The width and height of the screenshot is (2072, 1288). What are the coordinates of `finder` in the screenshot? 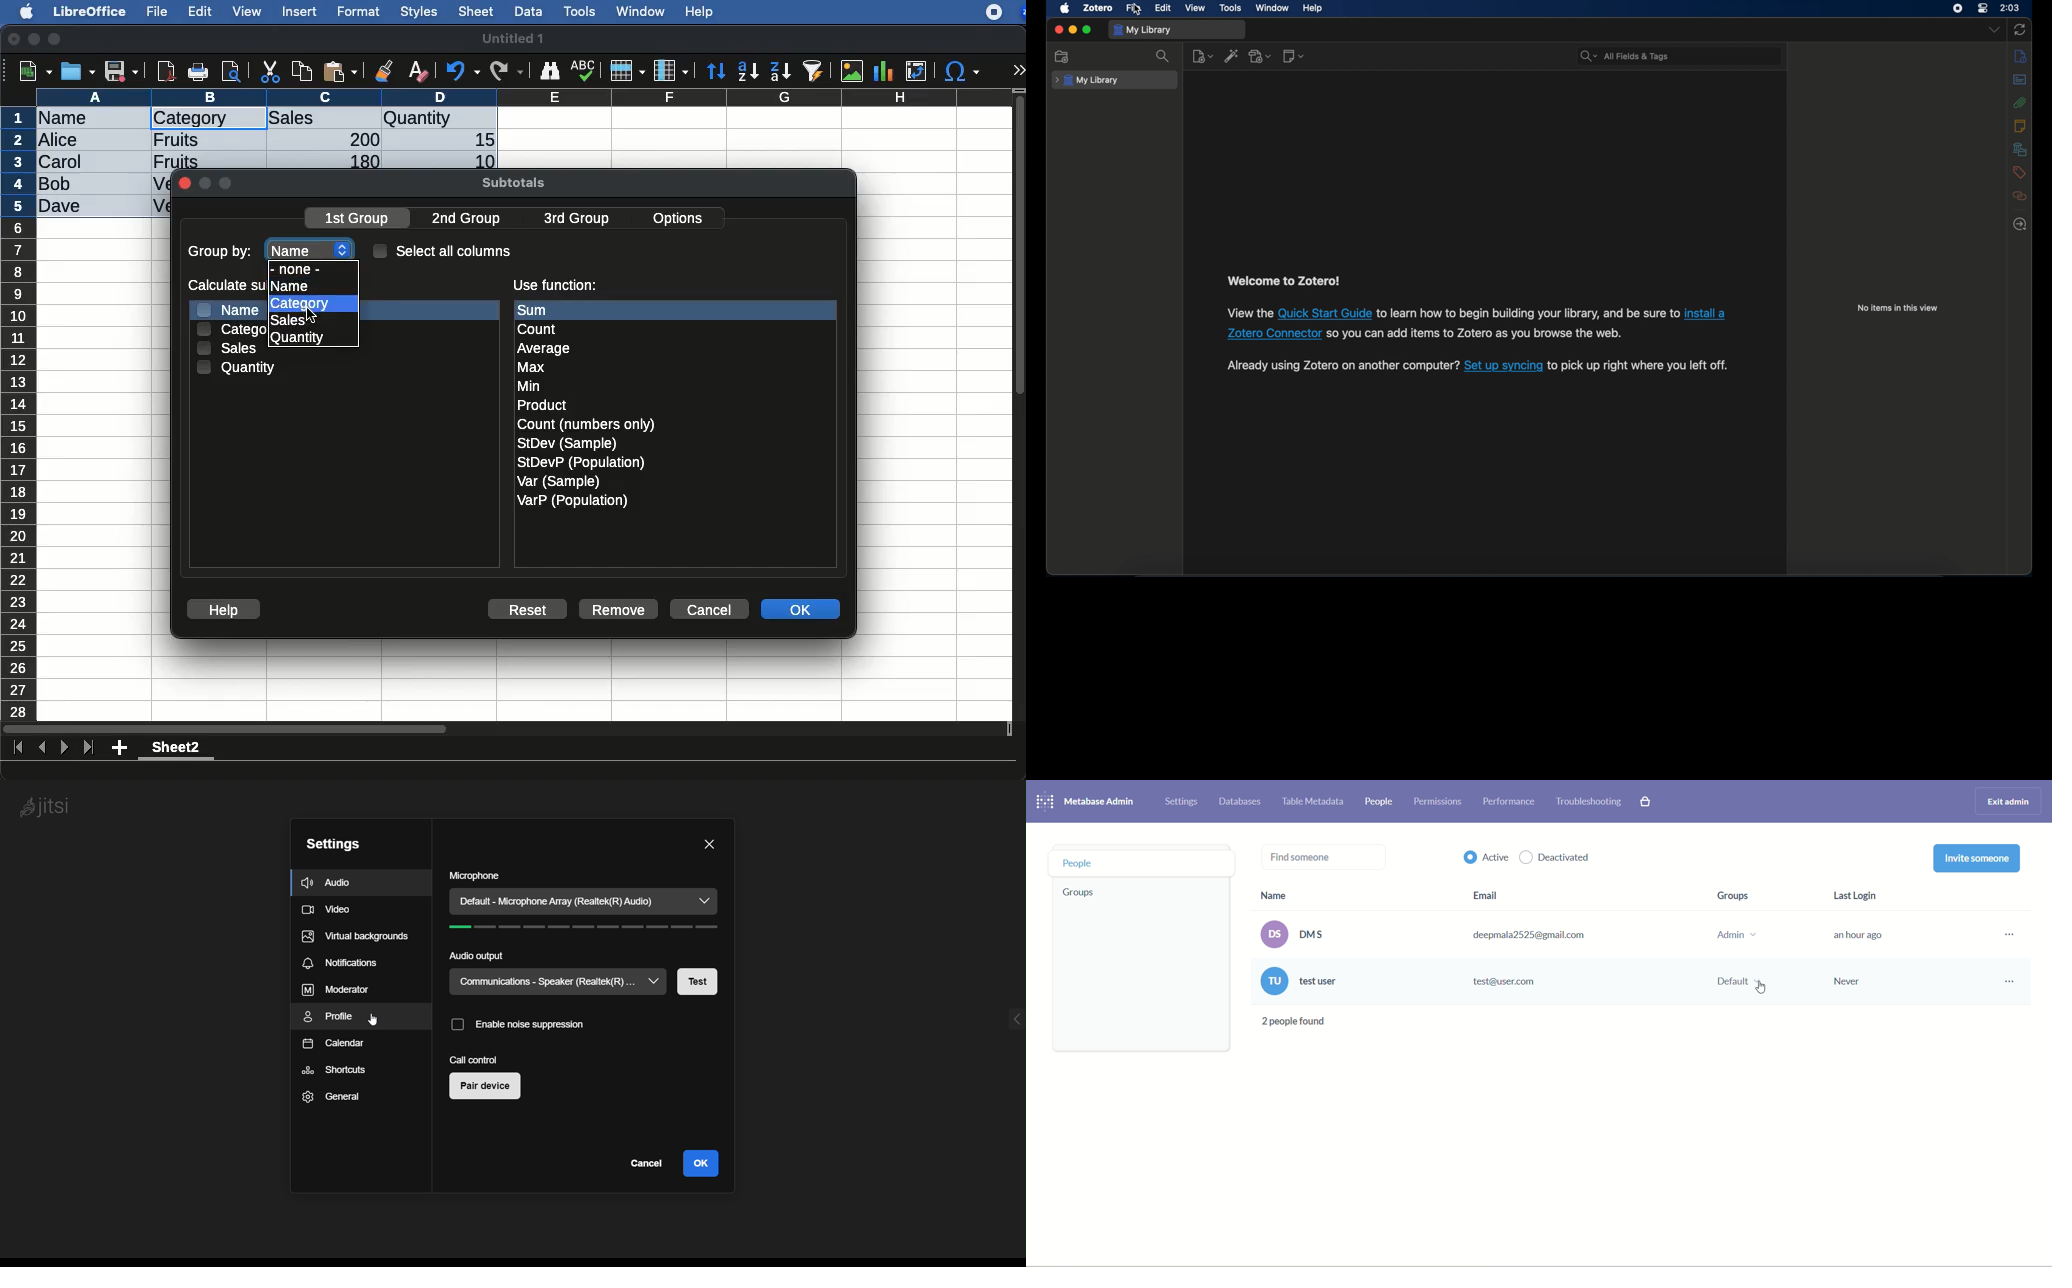 It's located at (549, 71).